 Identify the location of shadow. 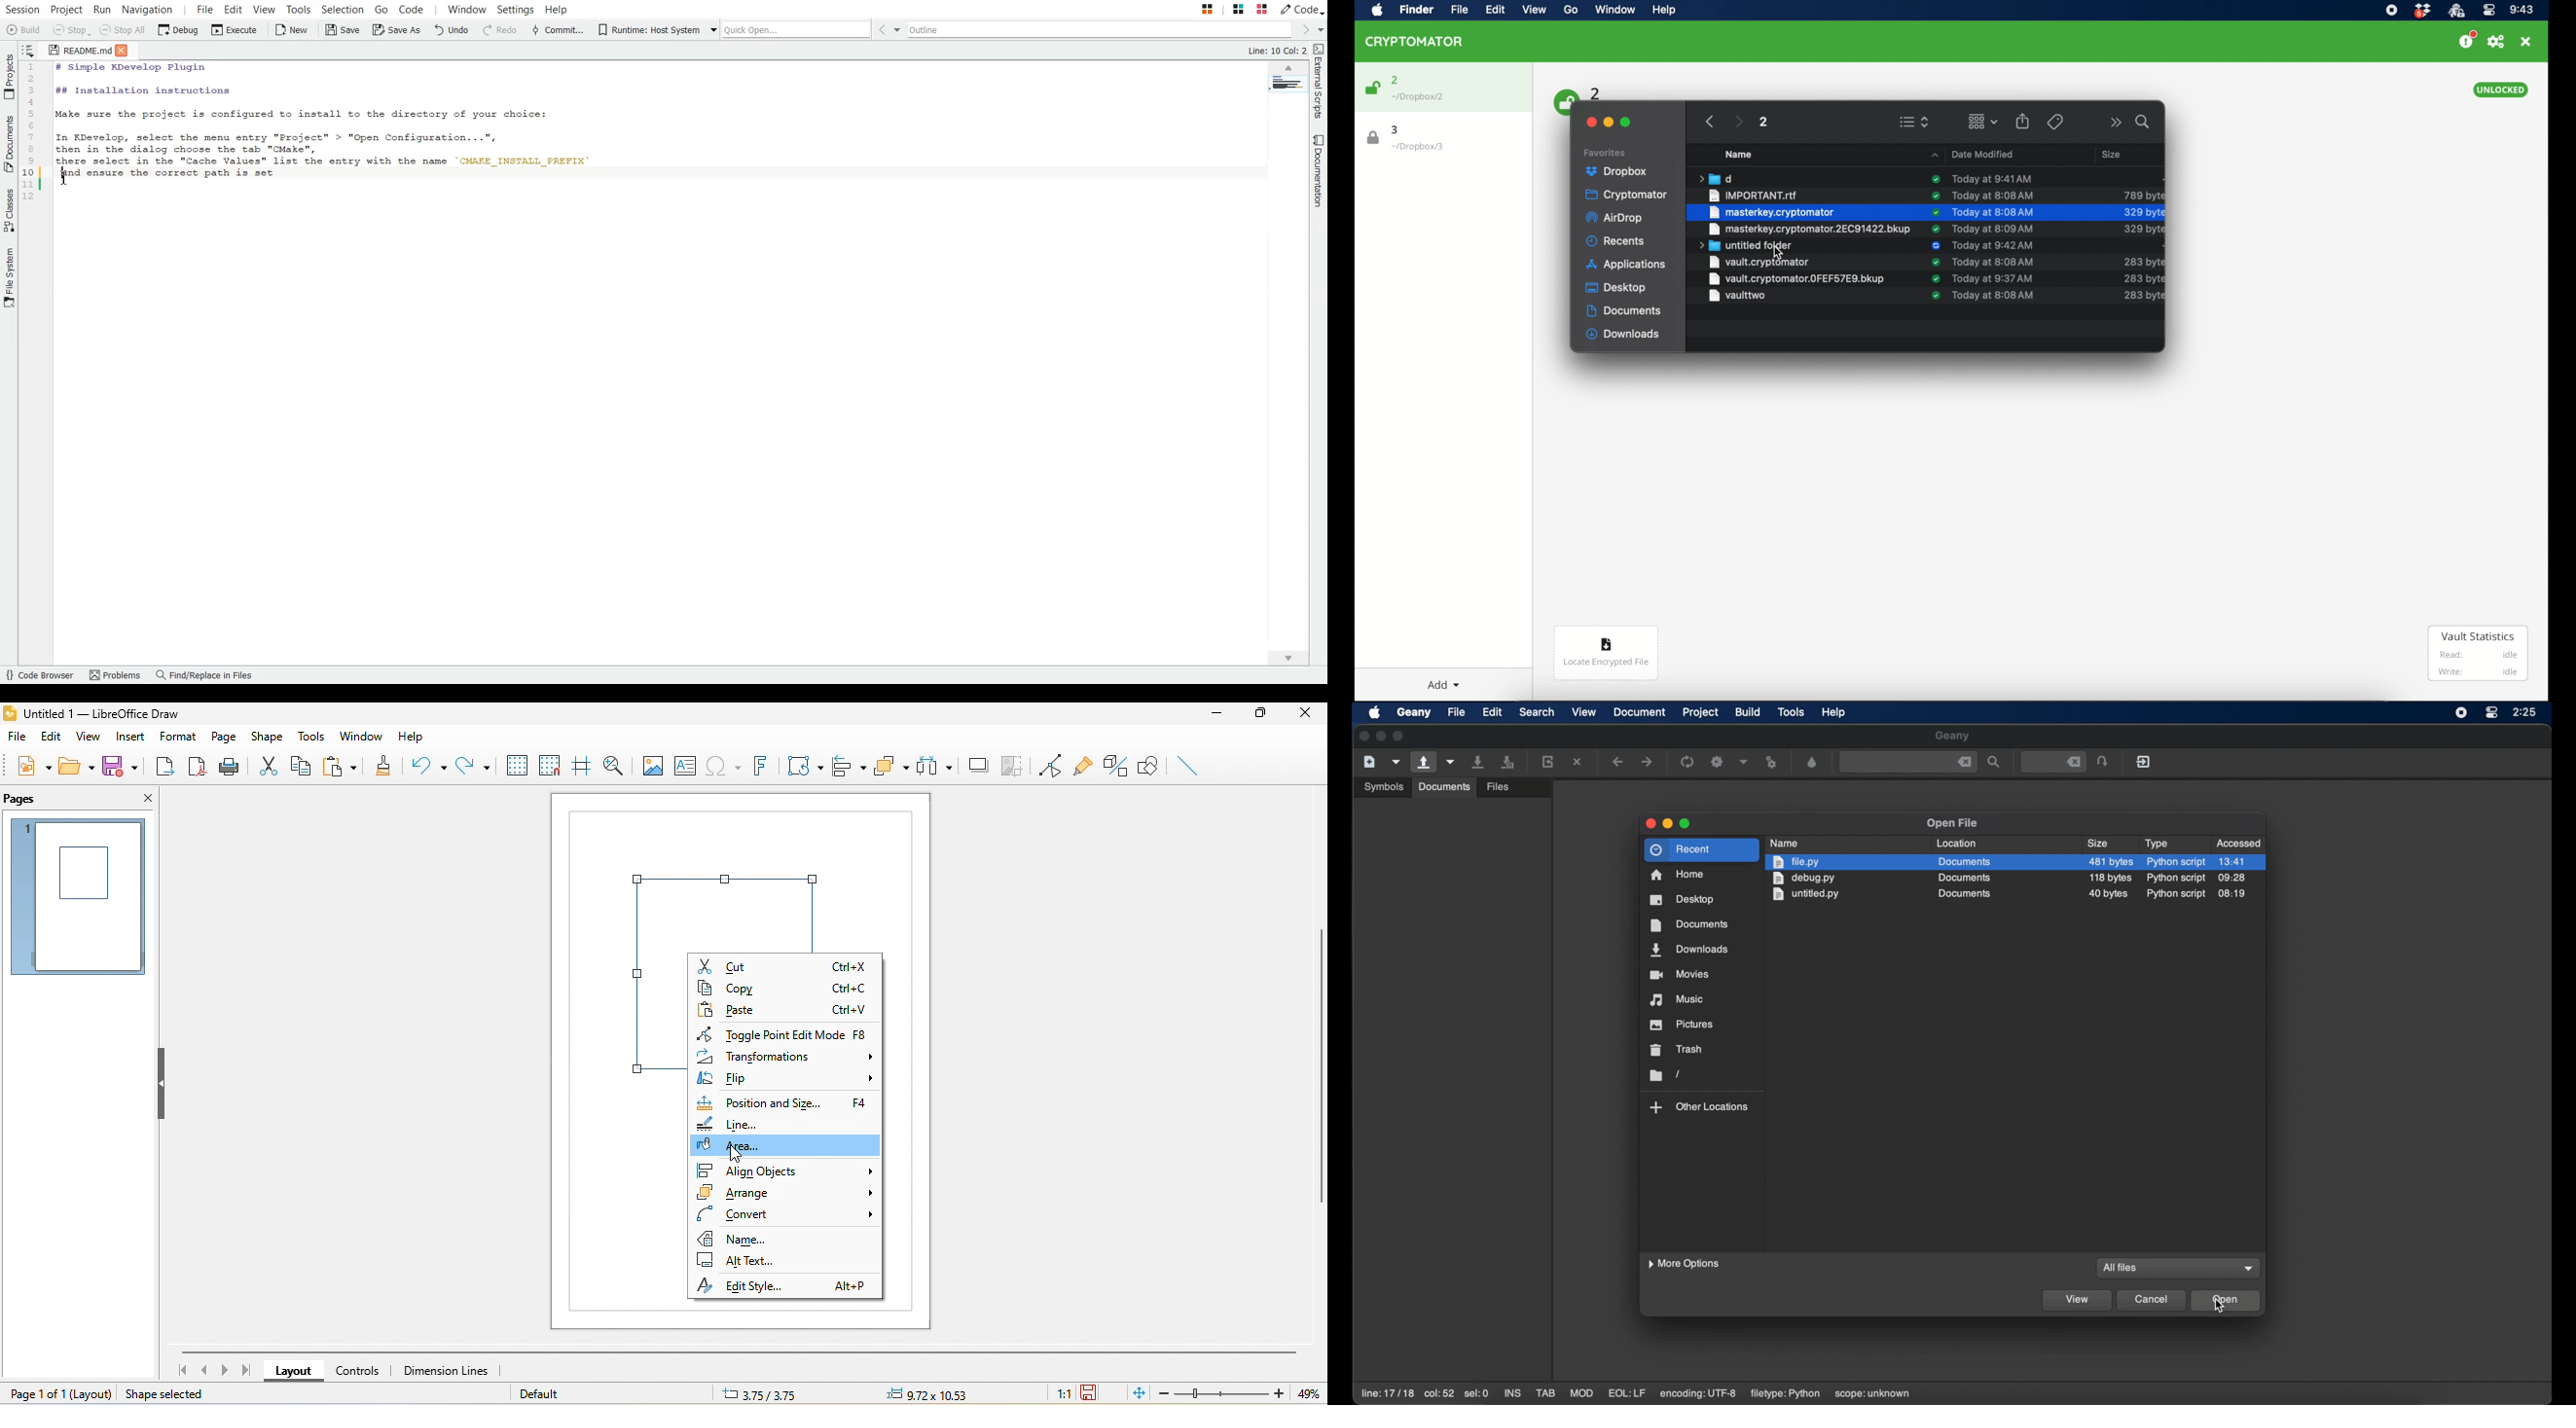
(978, 764).